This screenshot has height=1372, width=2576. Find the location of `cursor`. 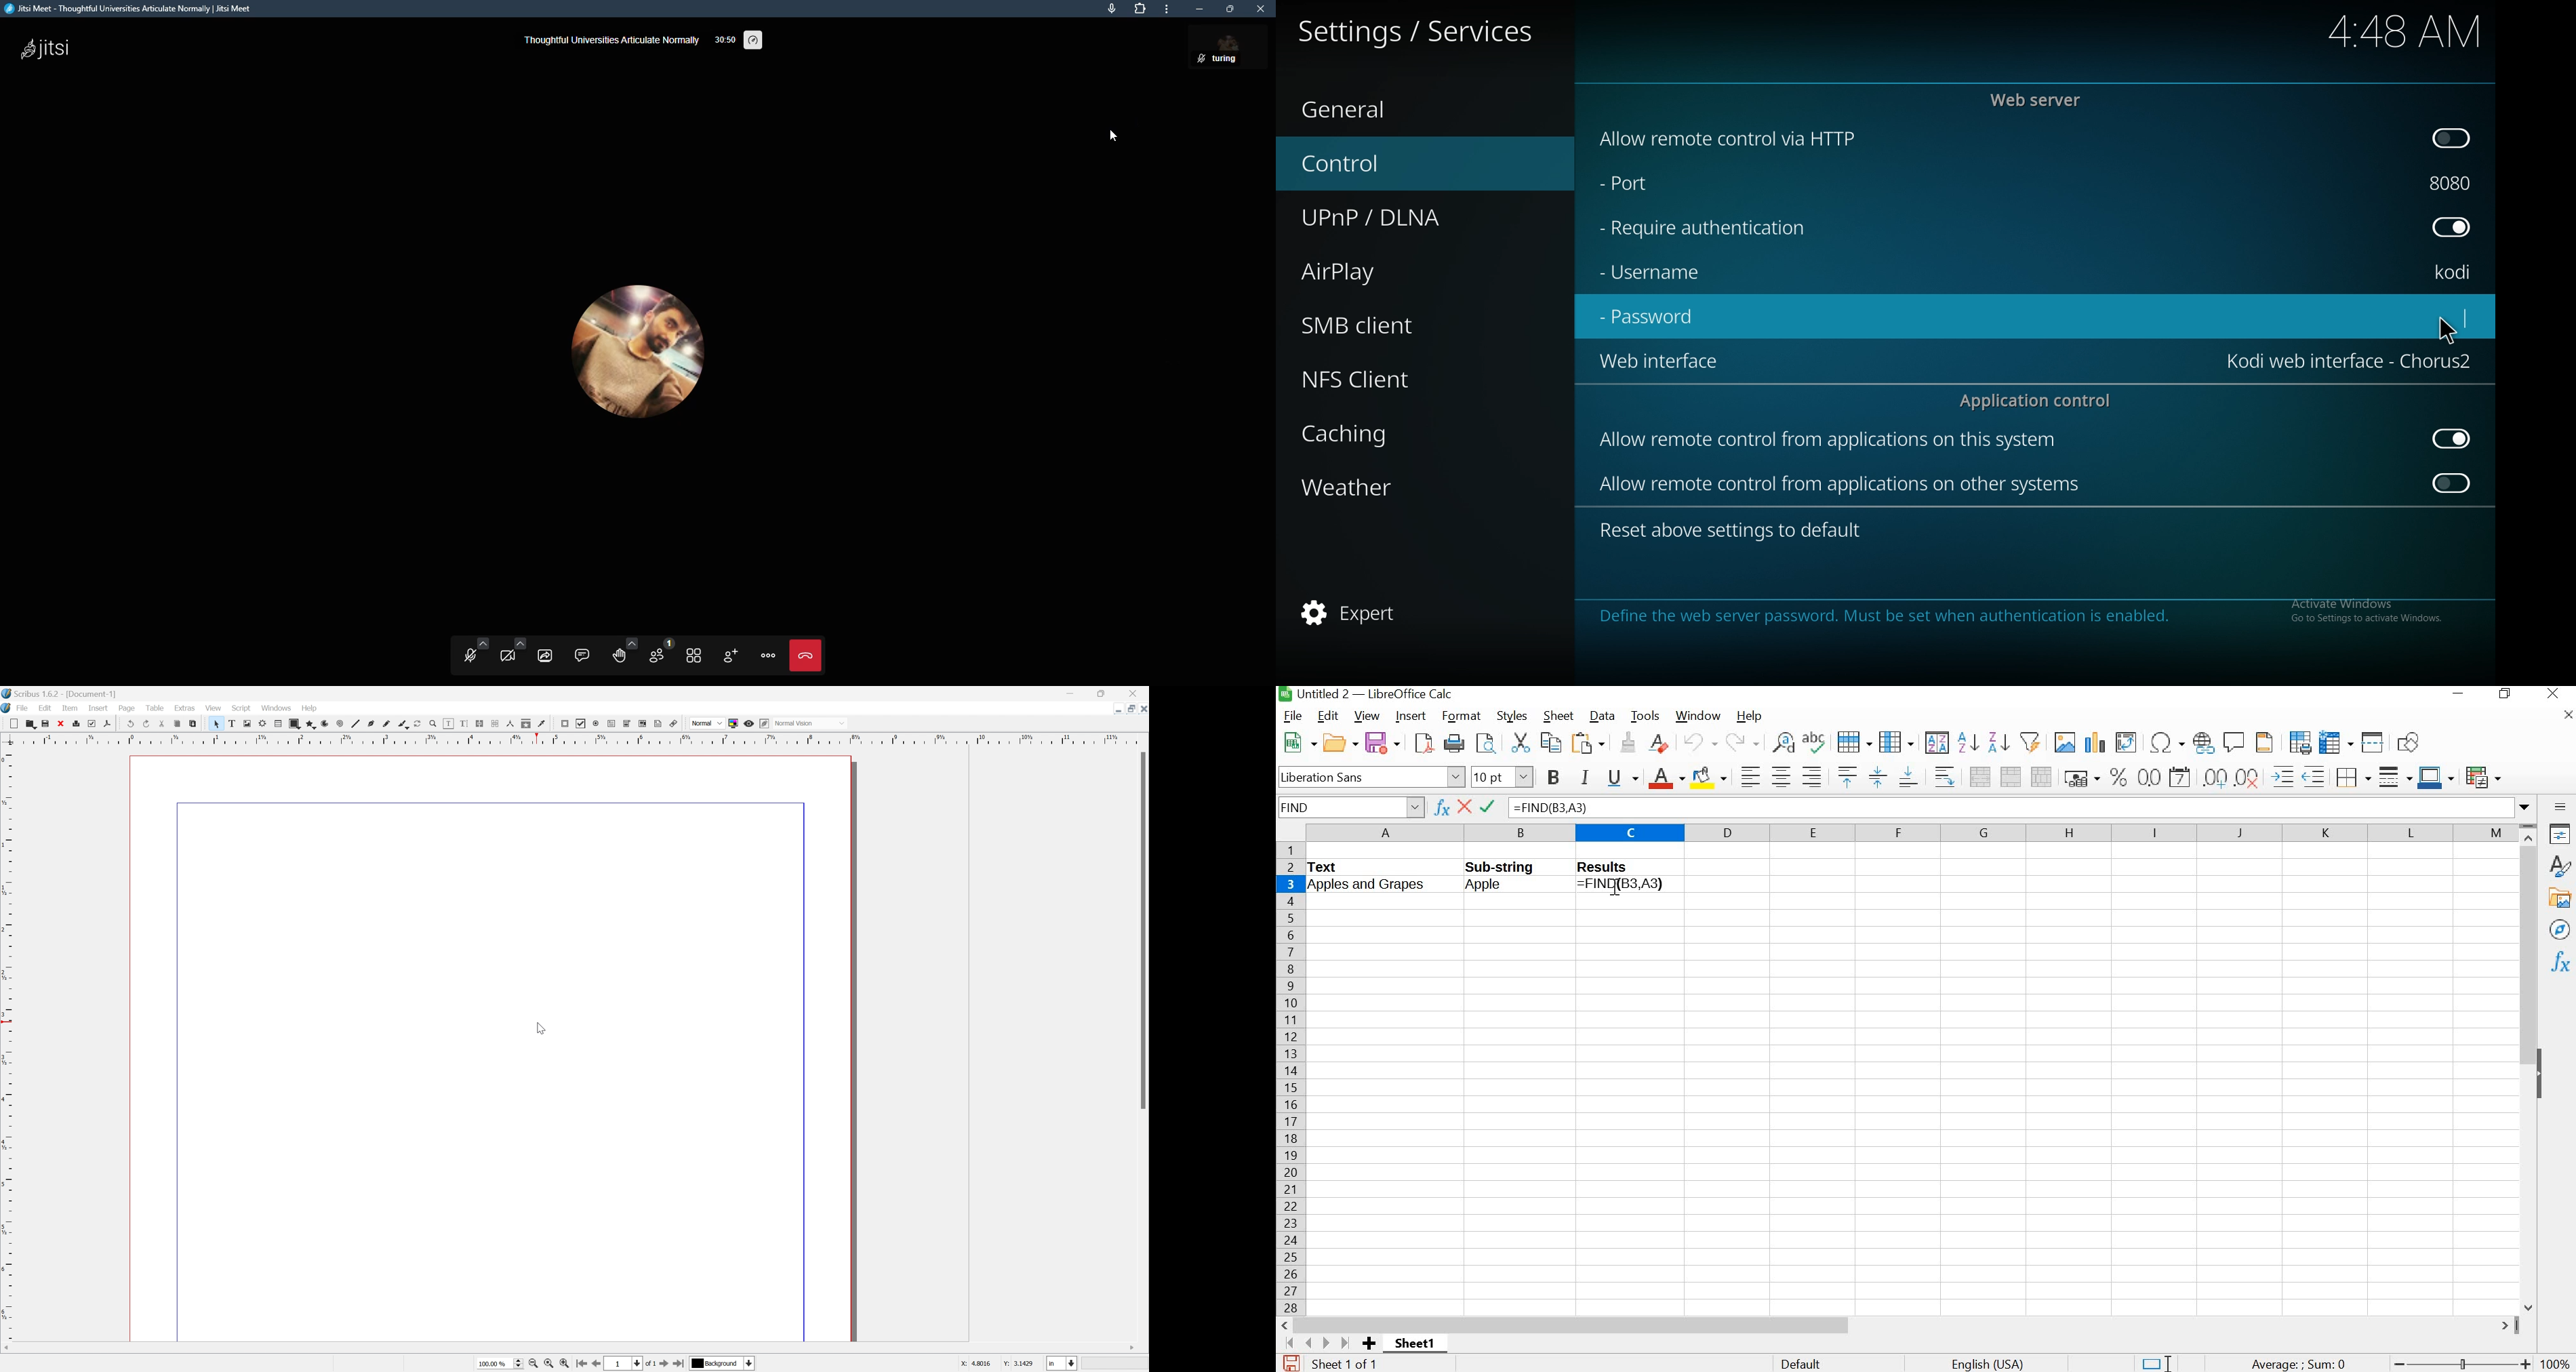

cursor is located at coordinates (1117, 132).